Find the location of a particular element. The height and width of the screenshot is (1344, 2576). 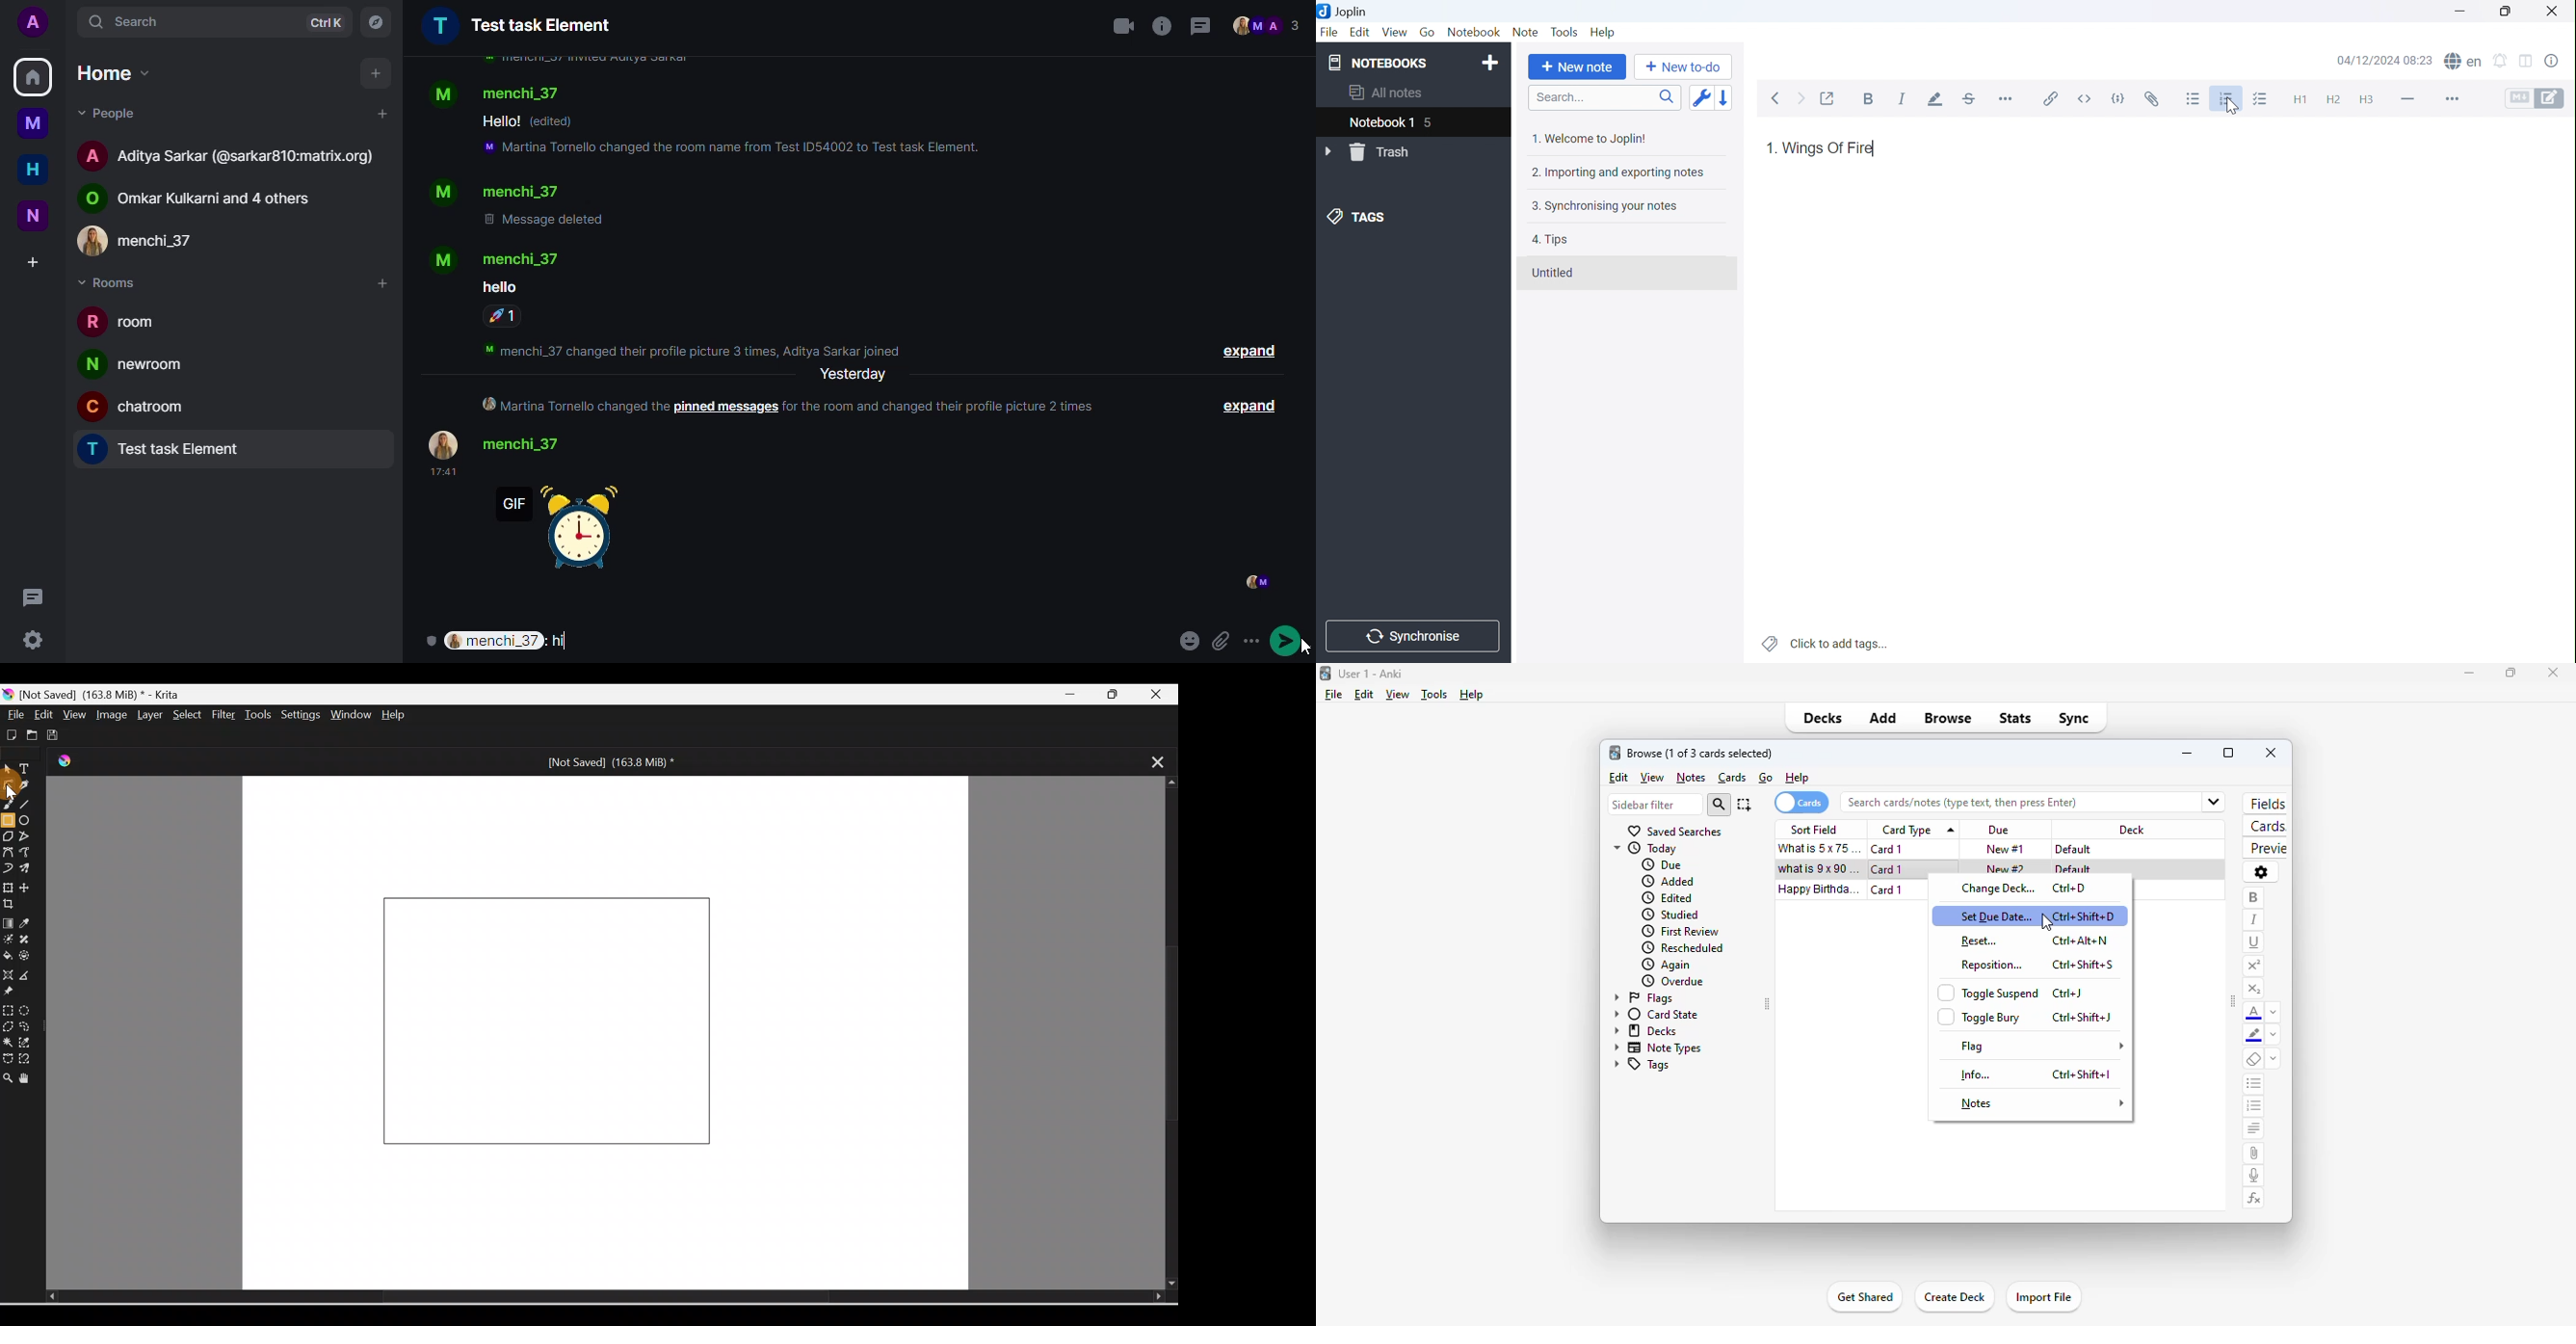

due is located at coordinates (1662, 864).